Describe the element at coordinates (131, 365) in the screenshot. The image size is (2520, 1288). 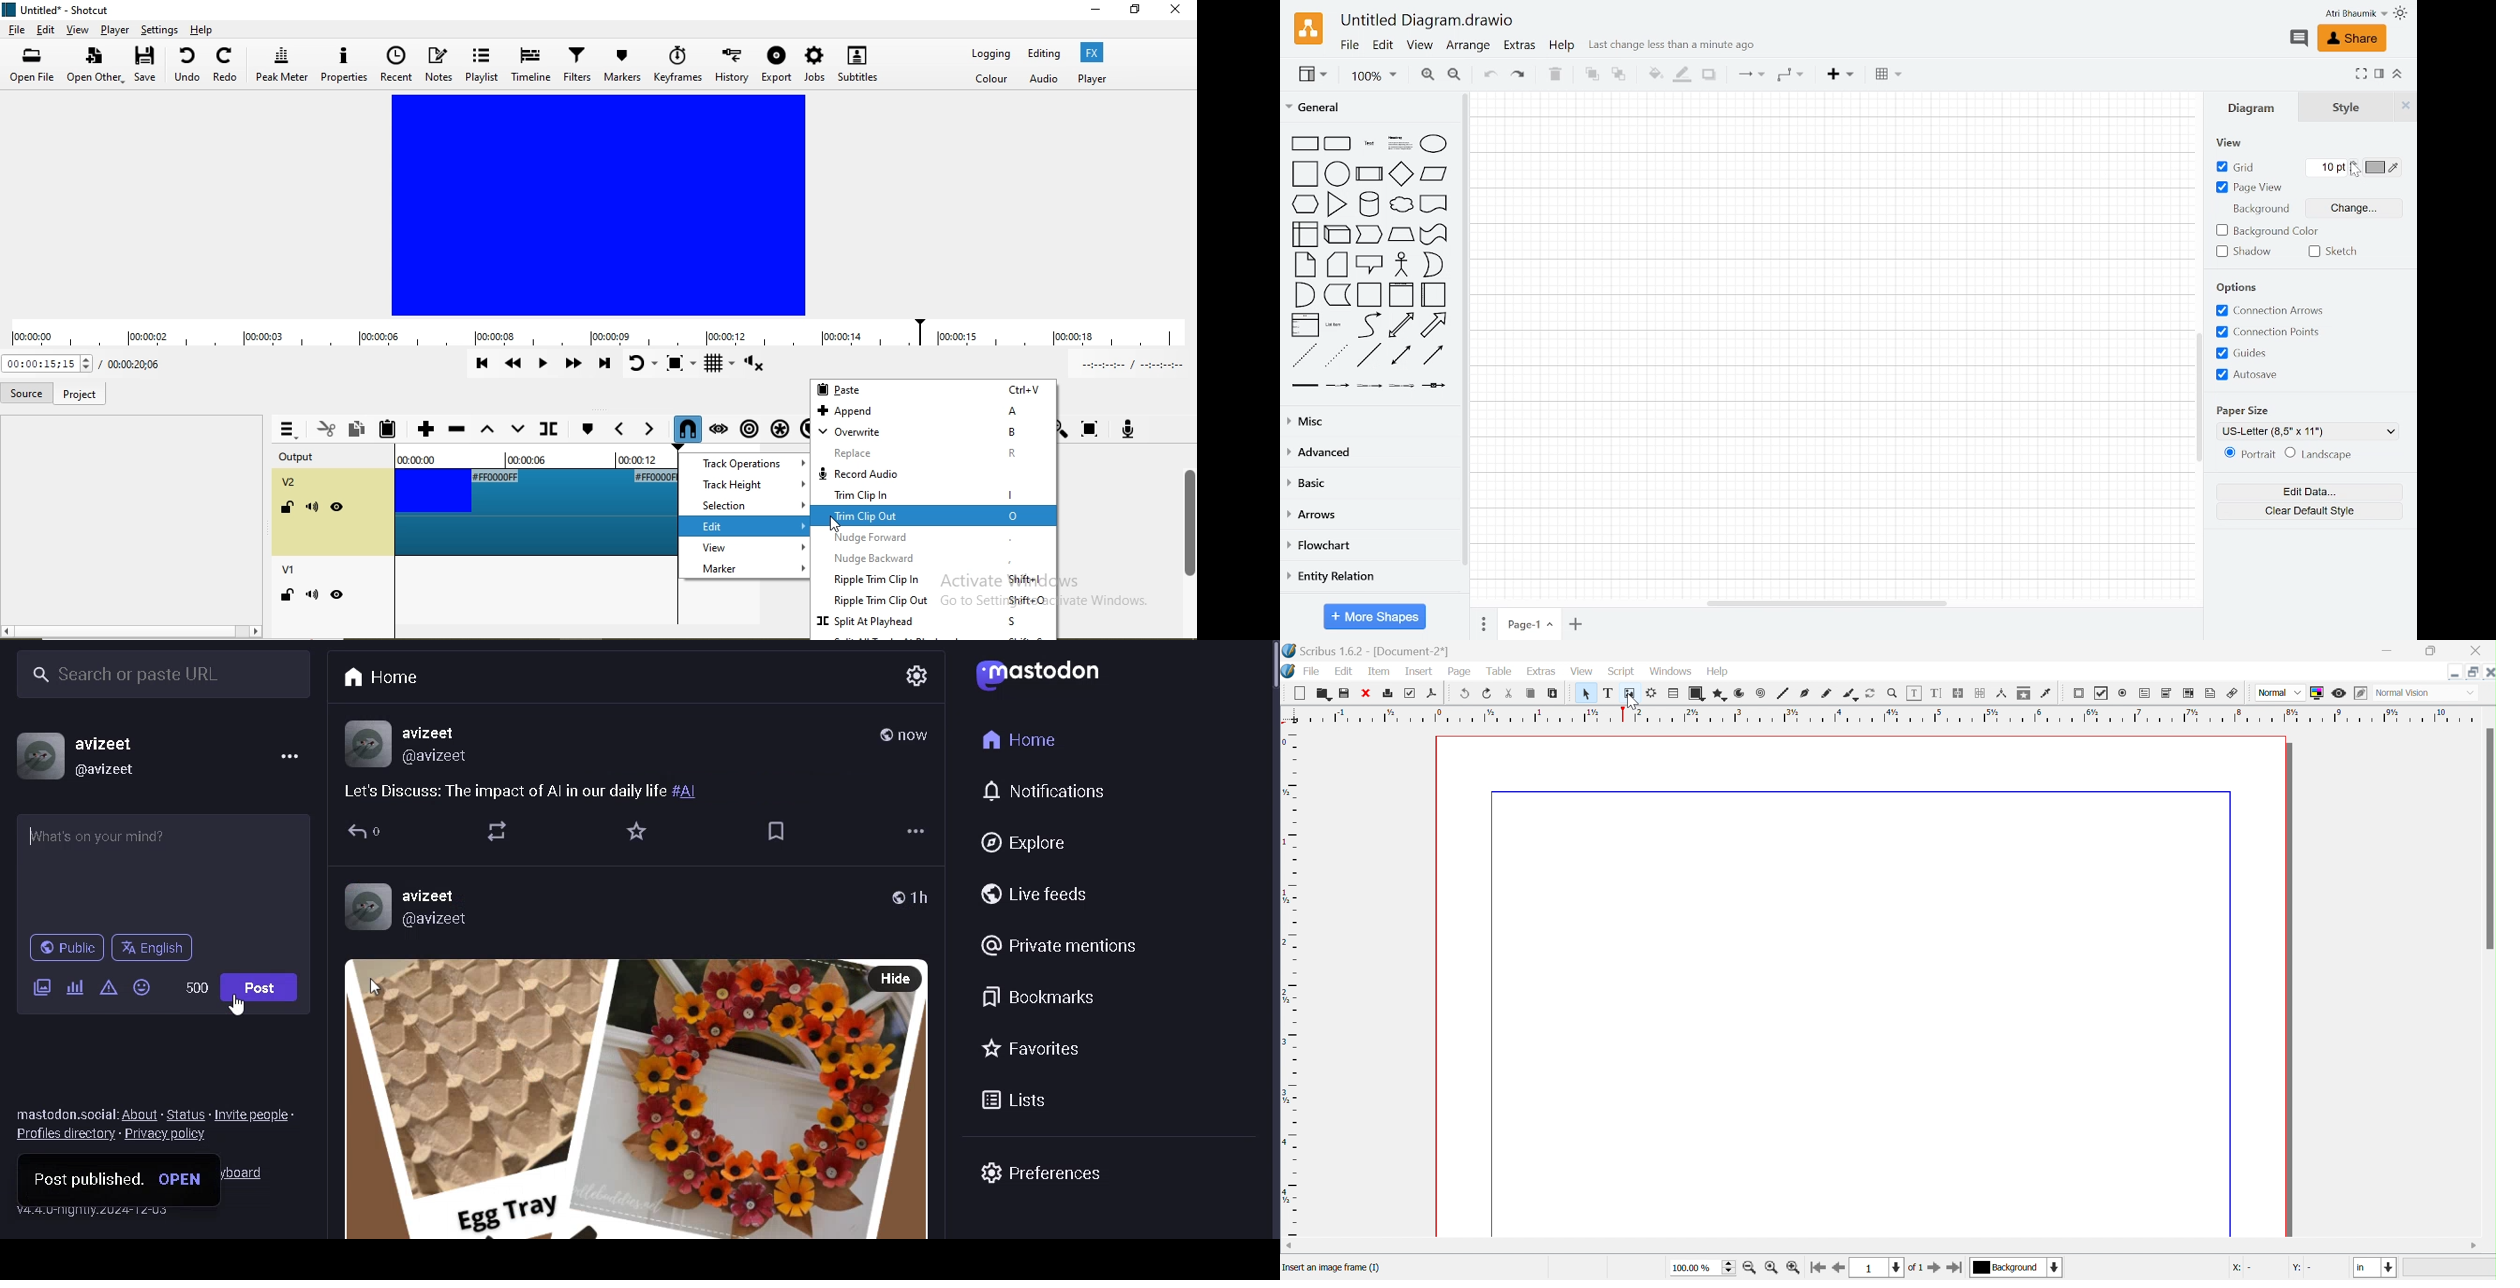
I see `Current position` at that location.